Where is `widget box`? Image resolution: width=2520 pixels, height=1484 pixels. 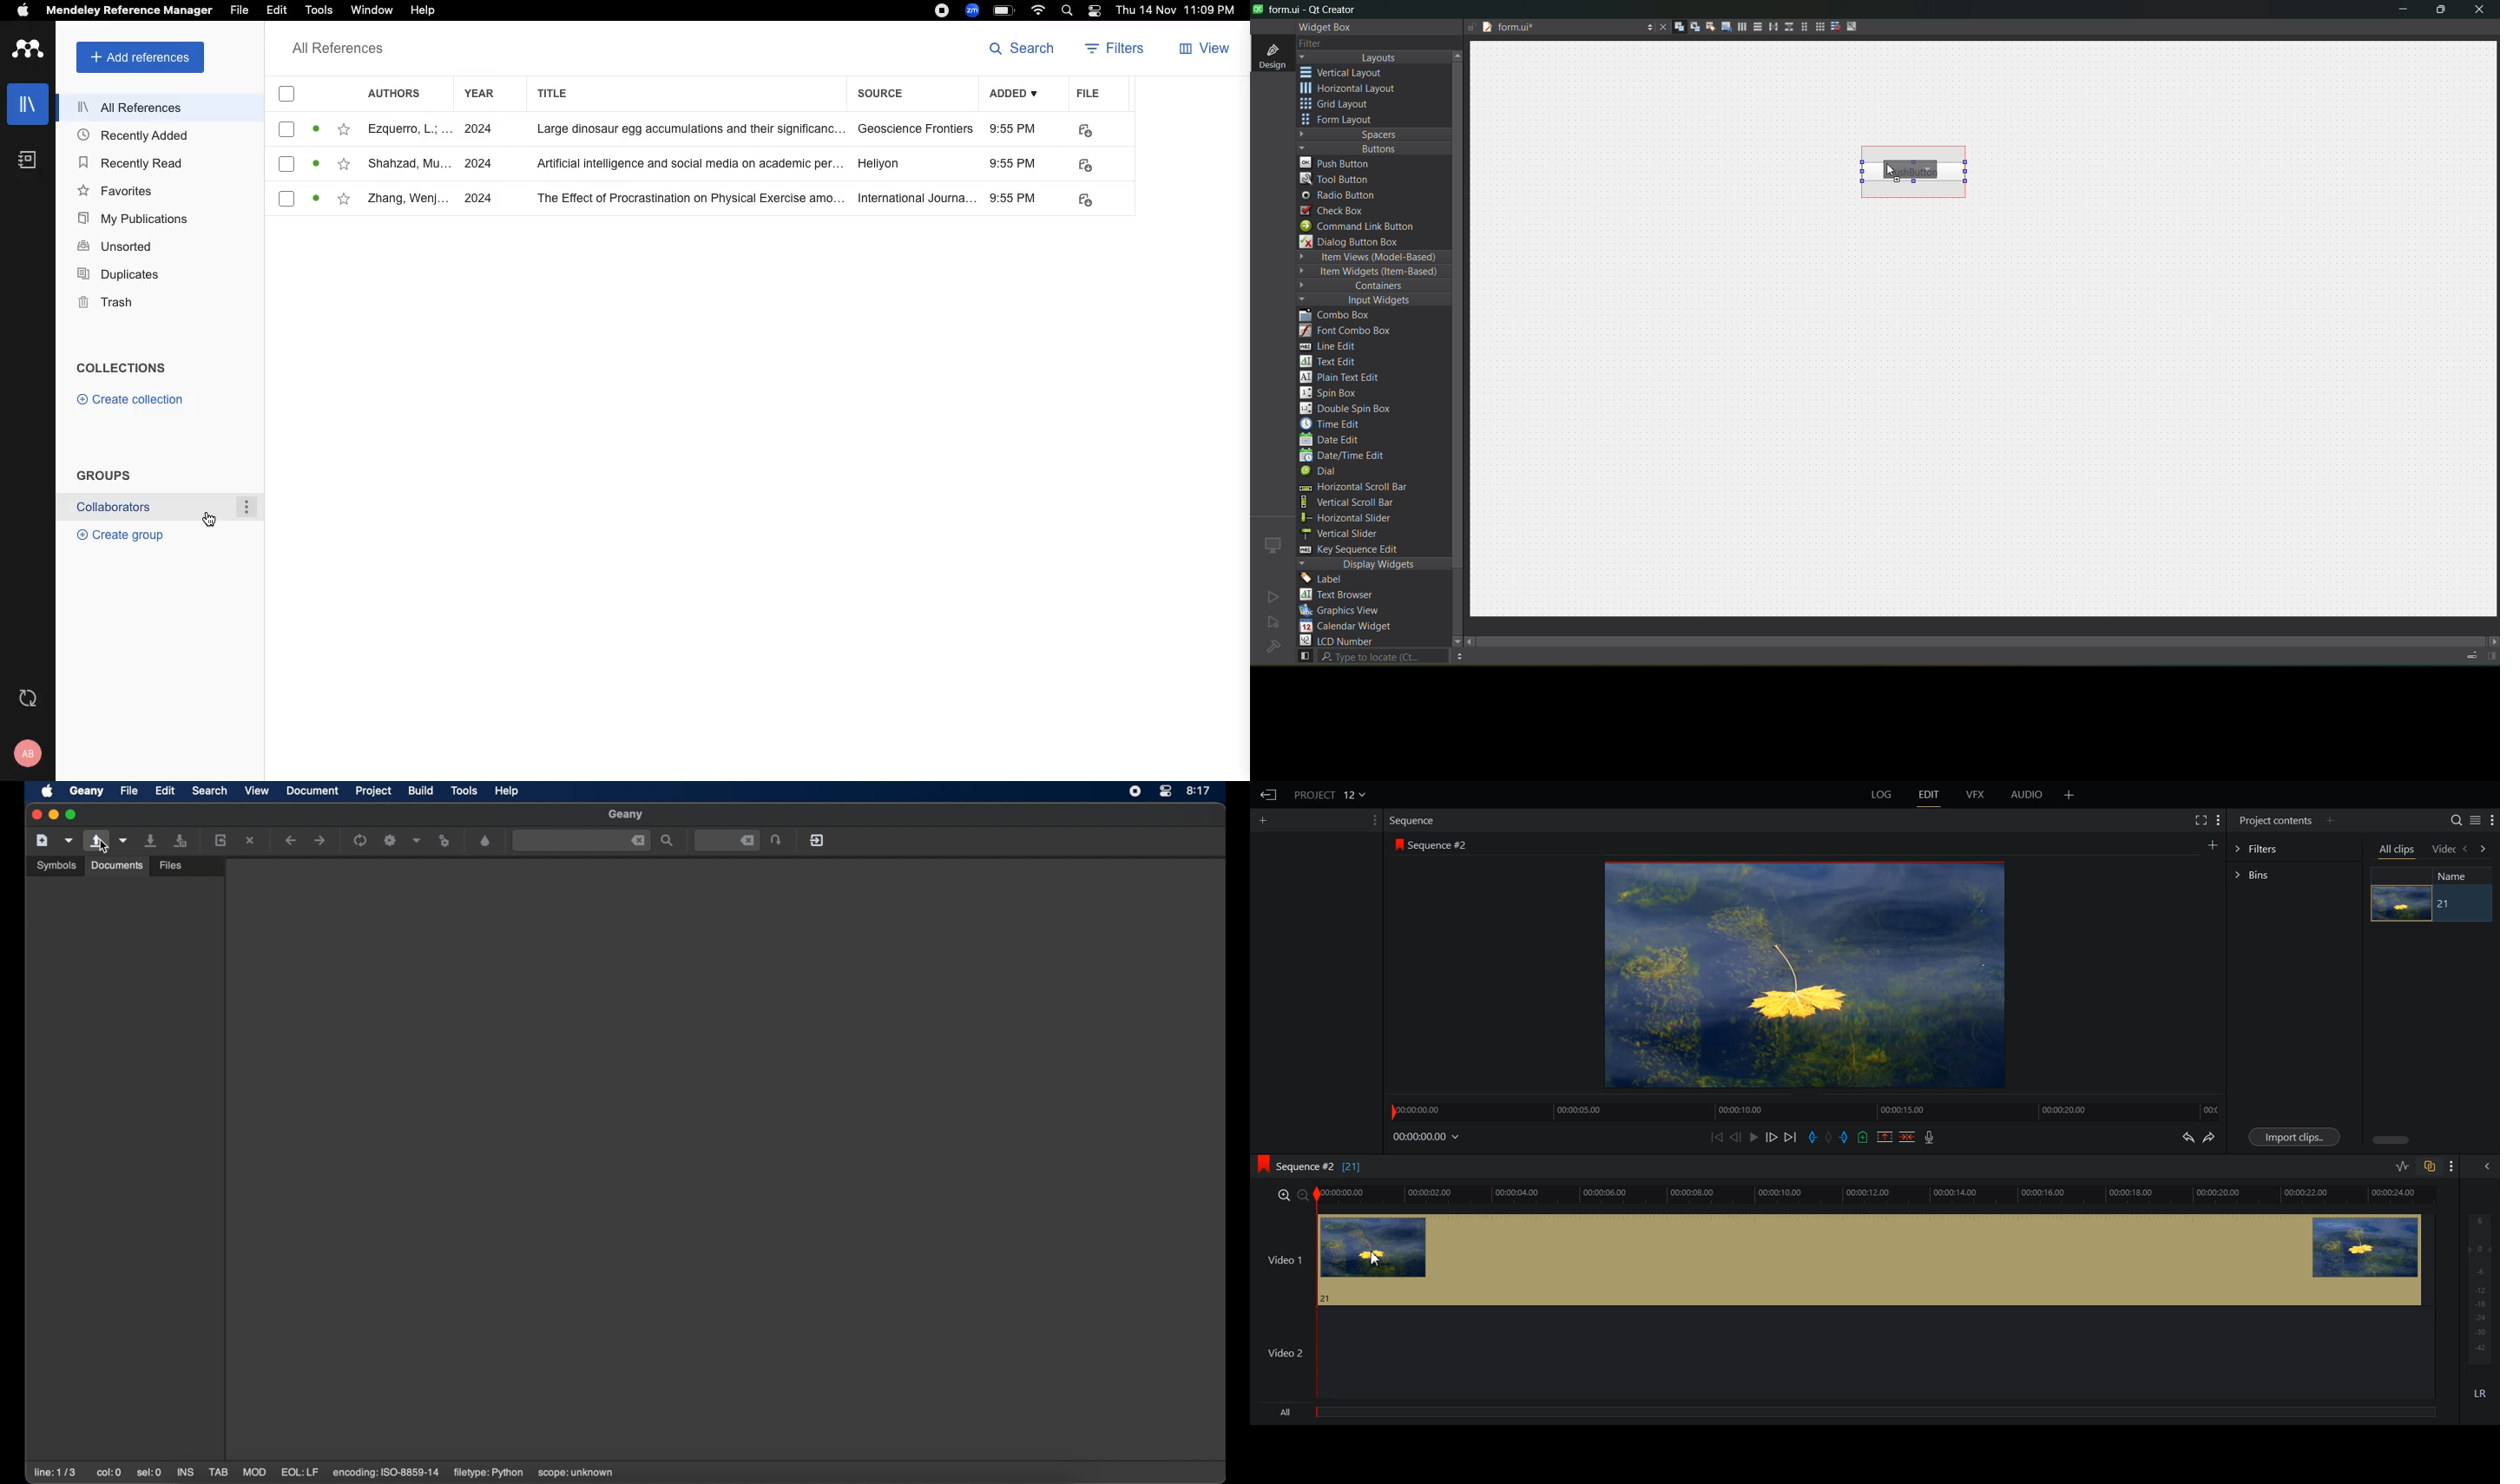
widget box is located at coordinates (1328, 27).